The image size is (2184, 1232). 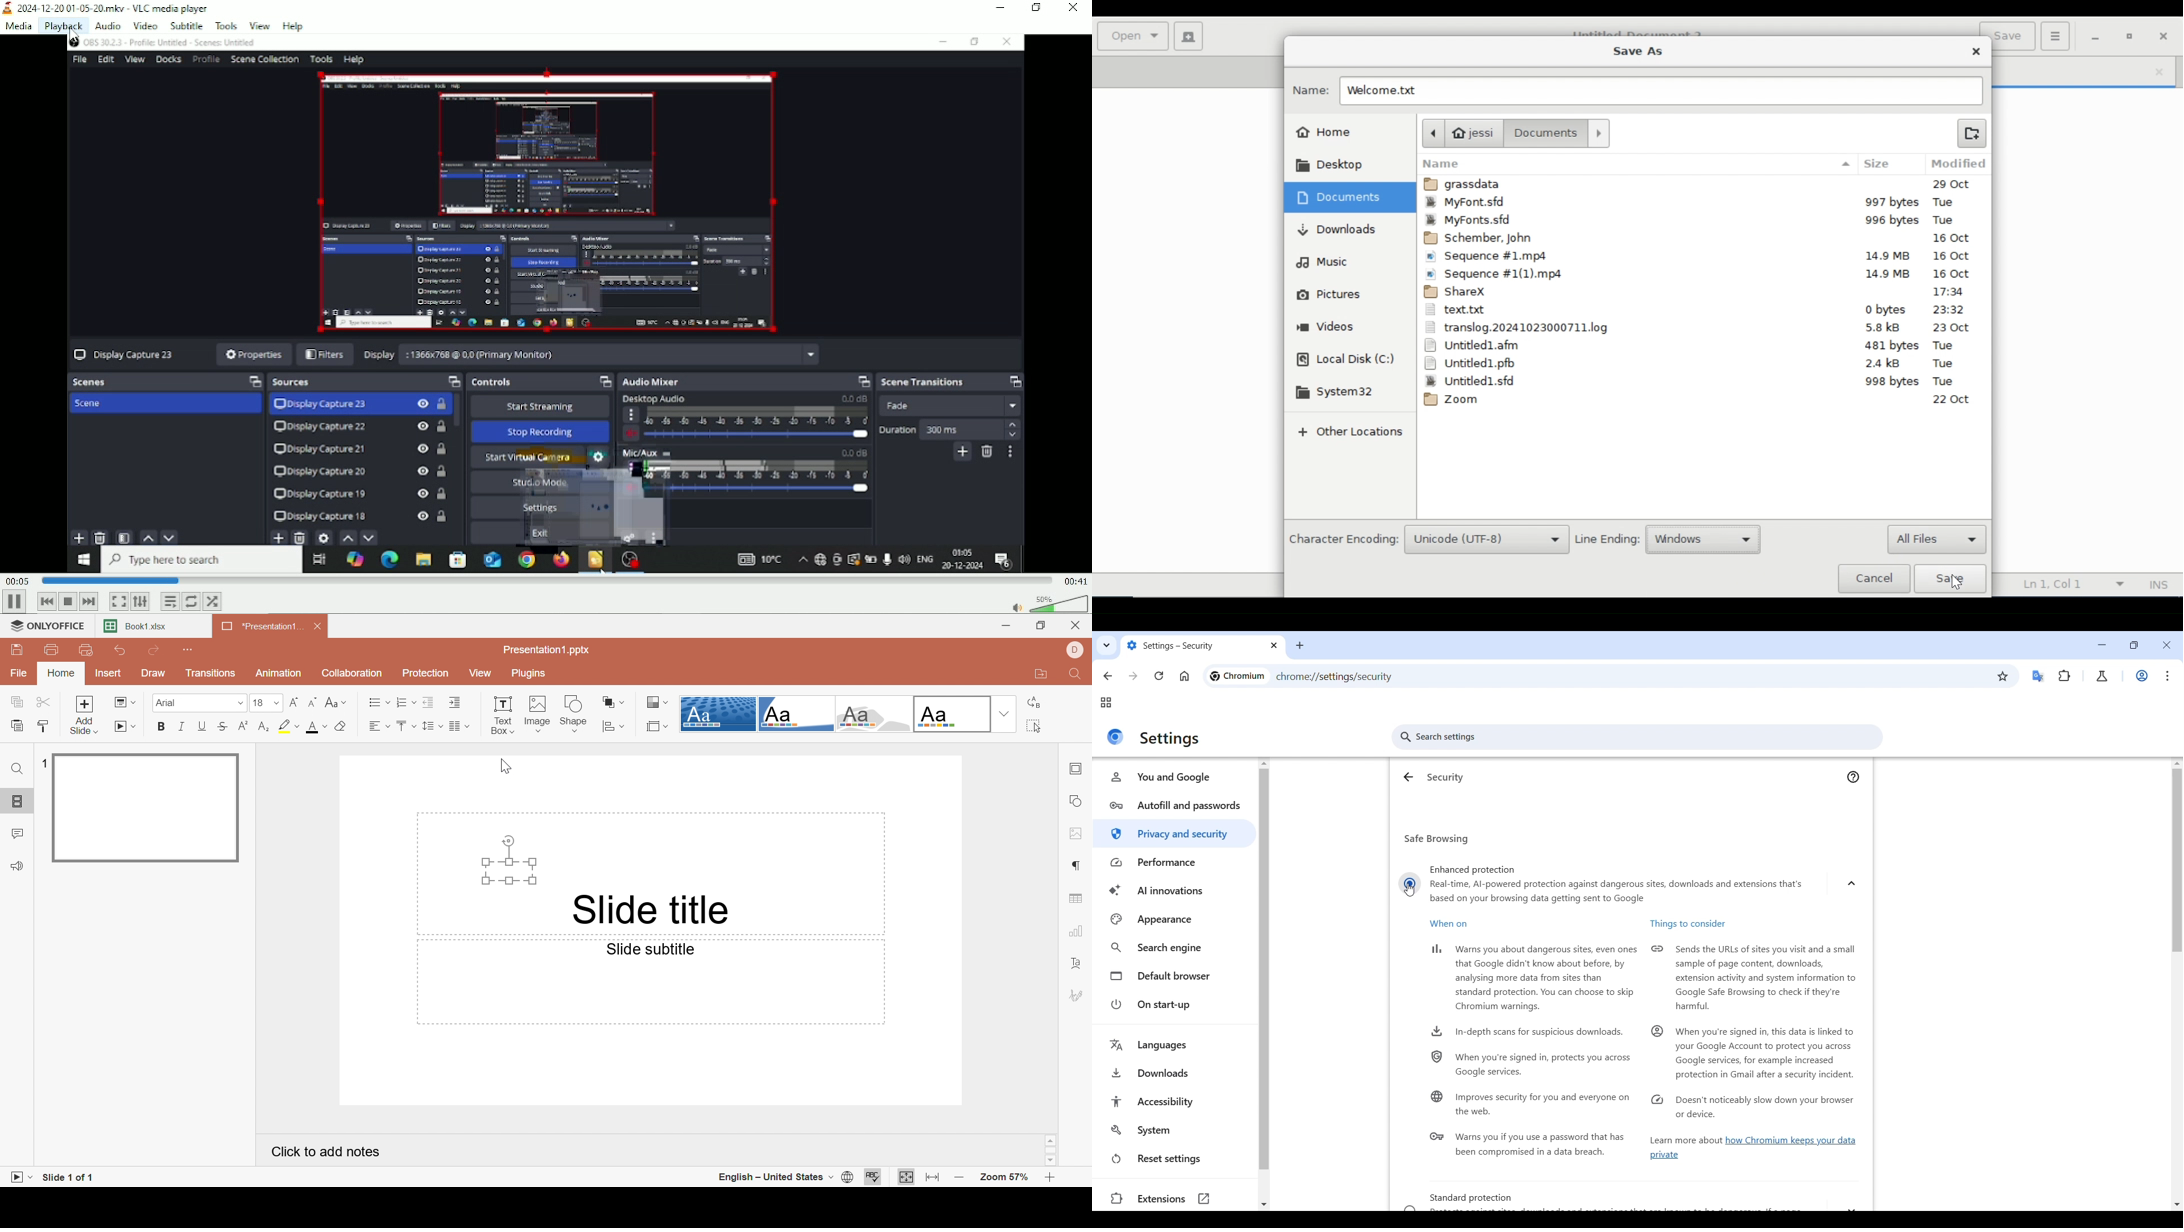 I want to click on Underline, so click(x=203, y=726).